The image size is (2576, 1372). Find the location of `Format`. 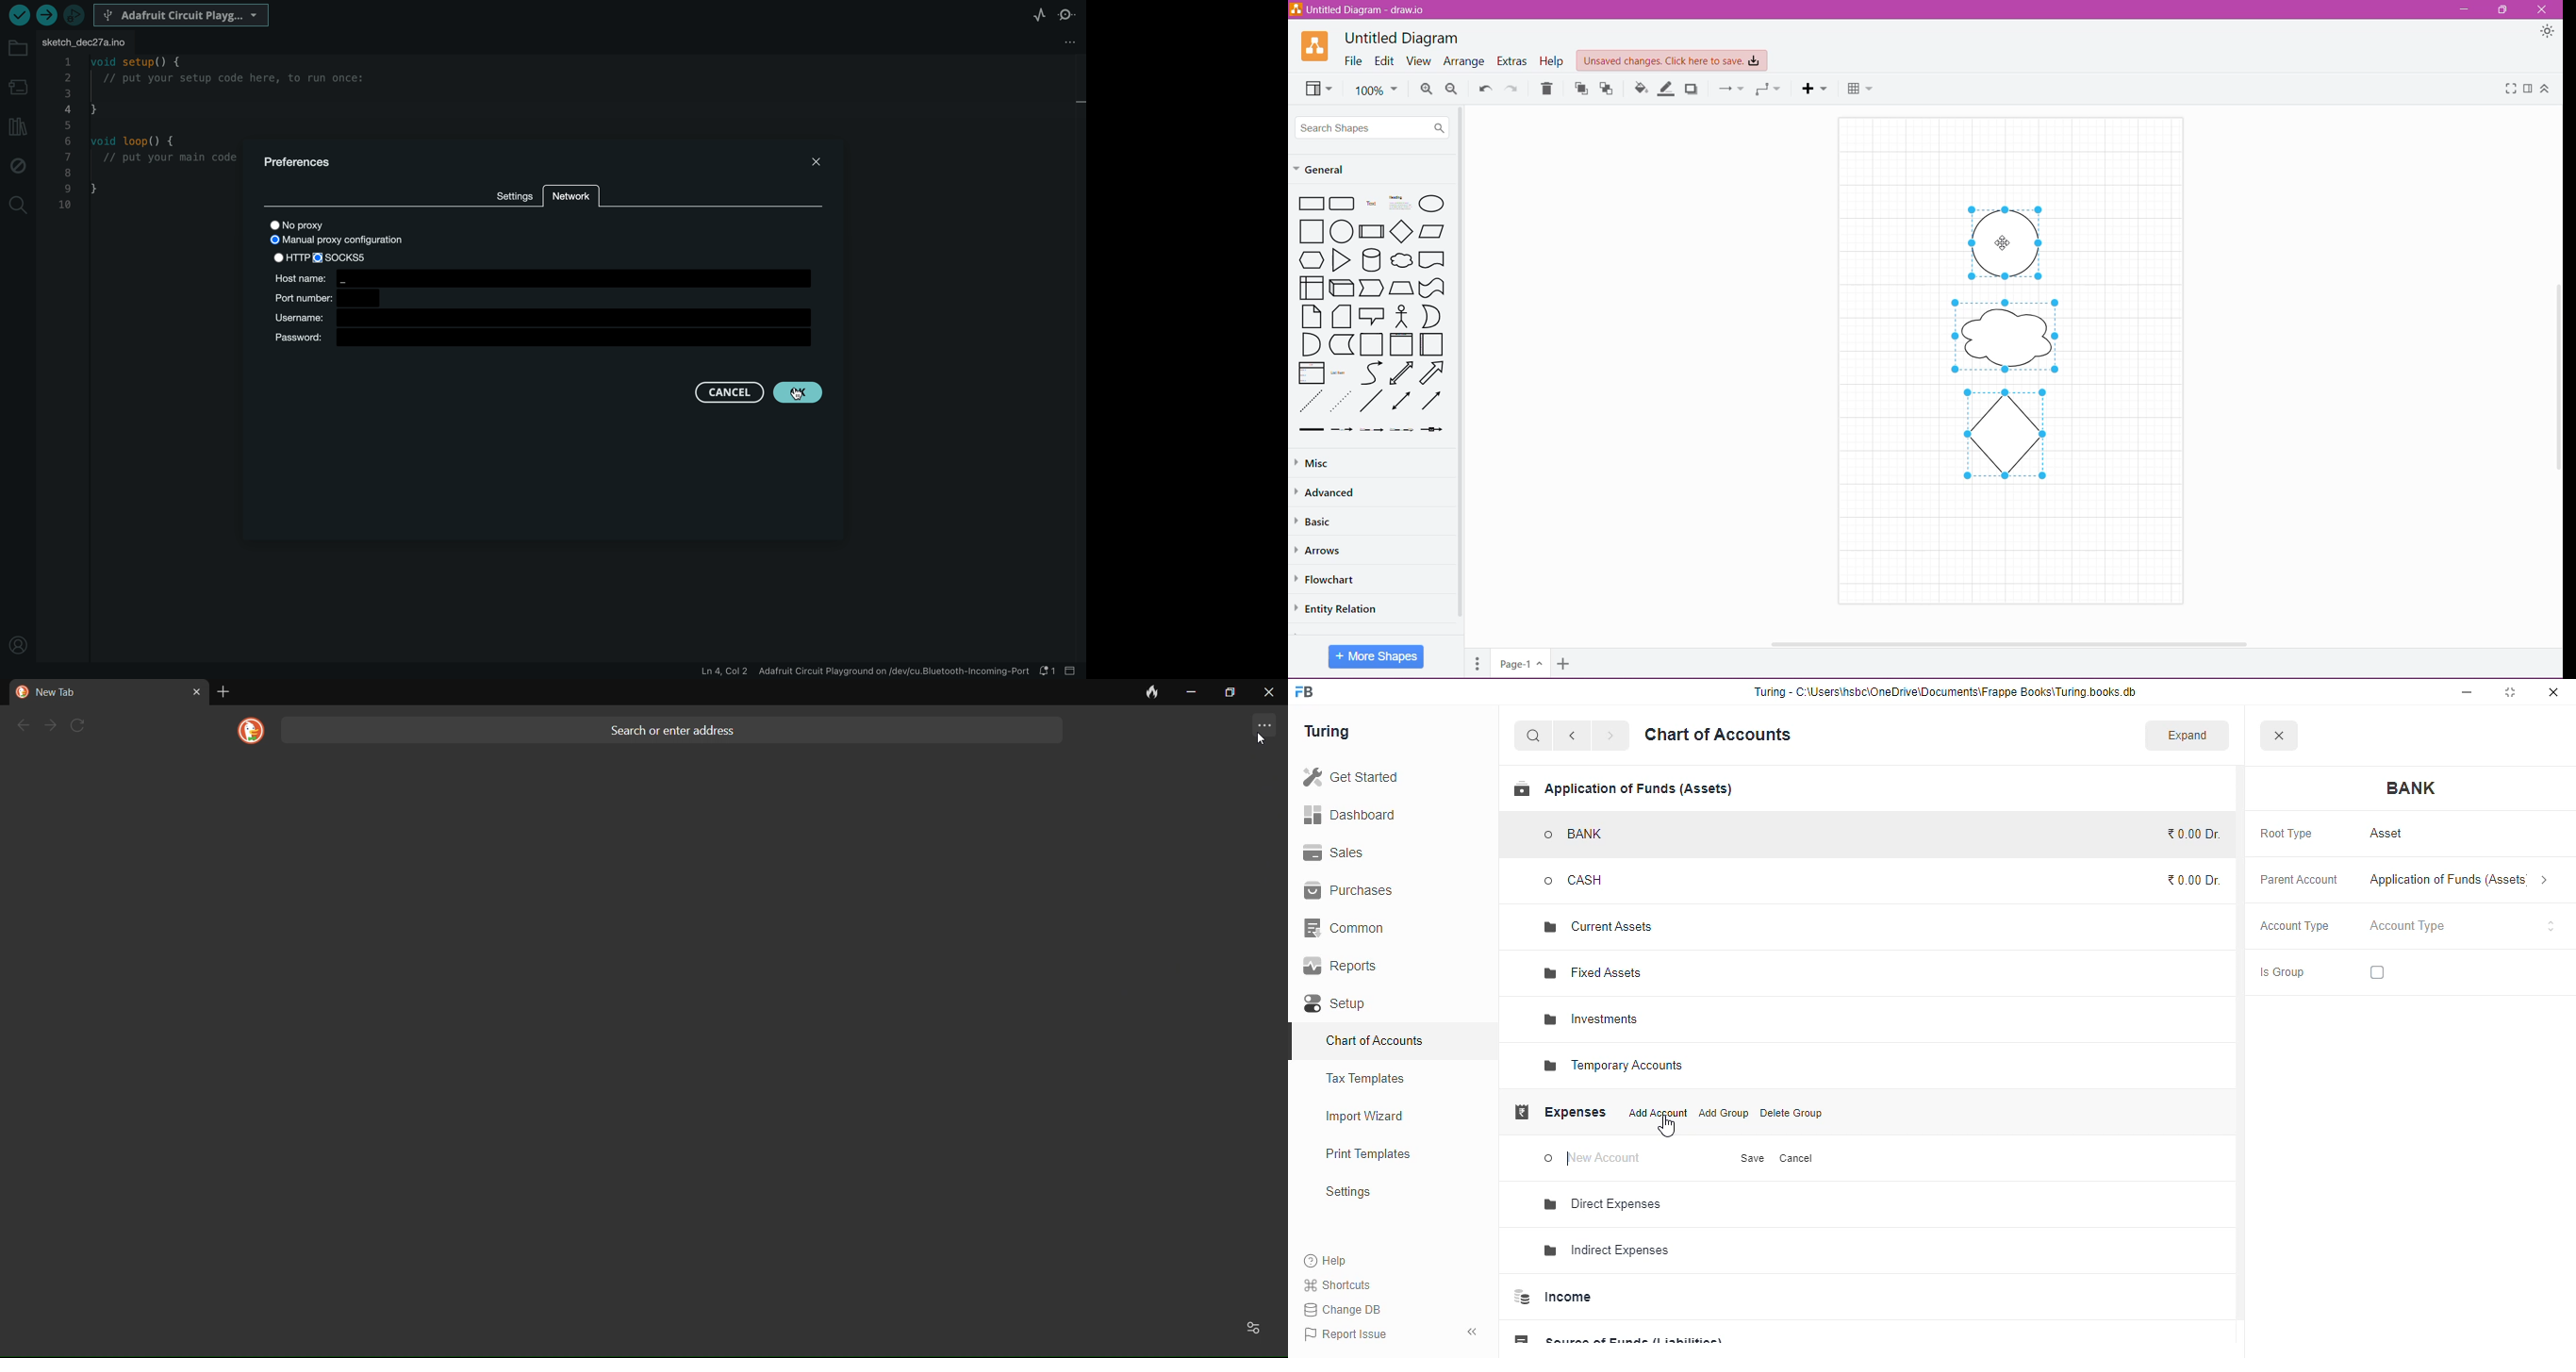

Format is located at coordinates (2529, 88).